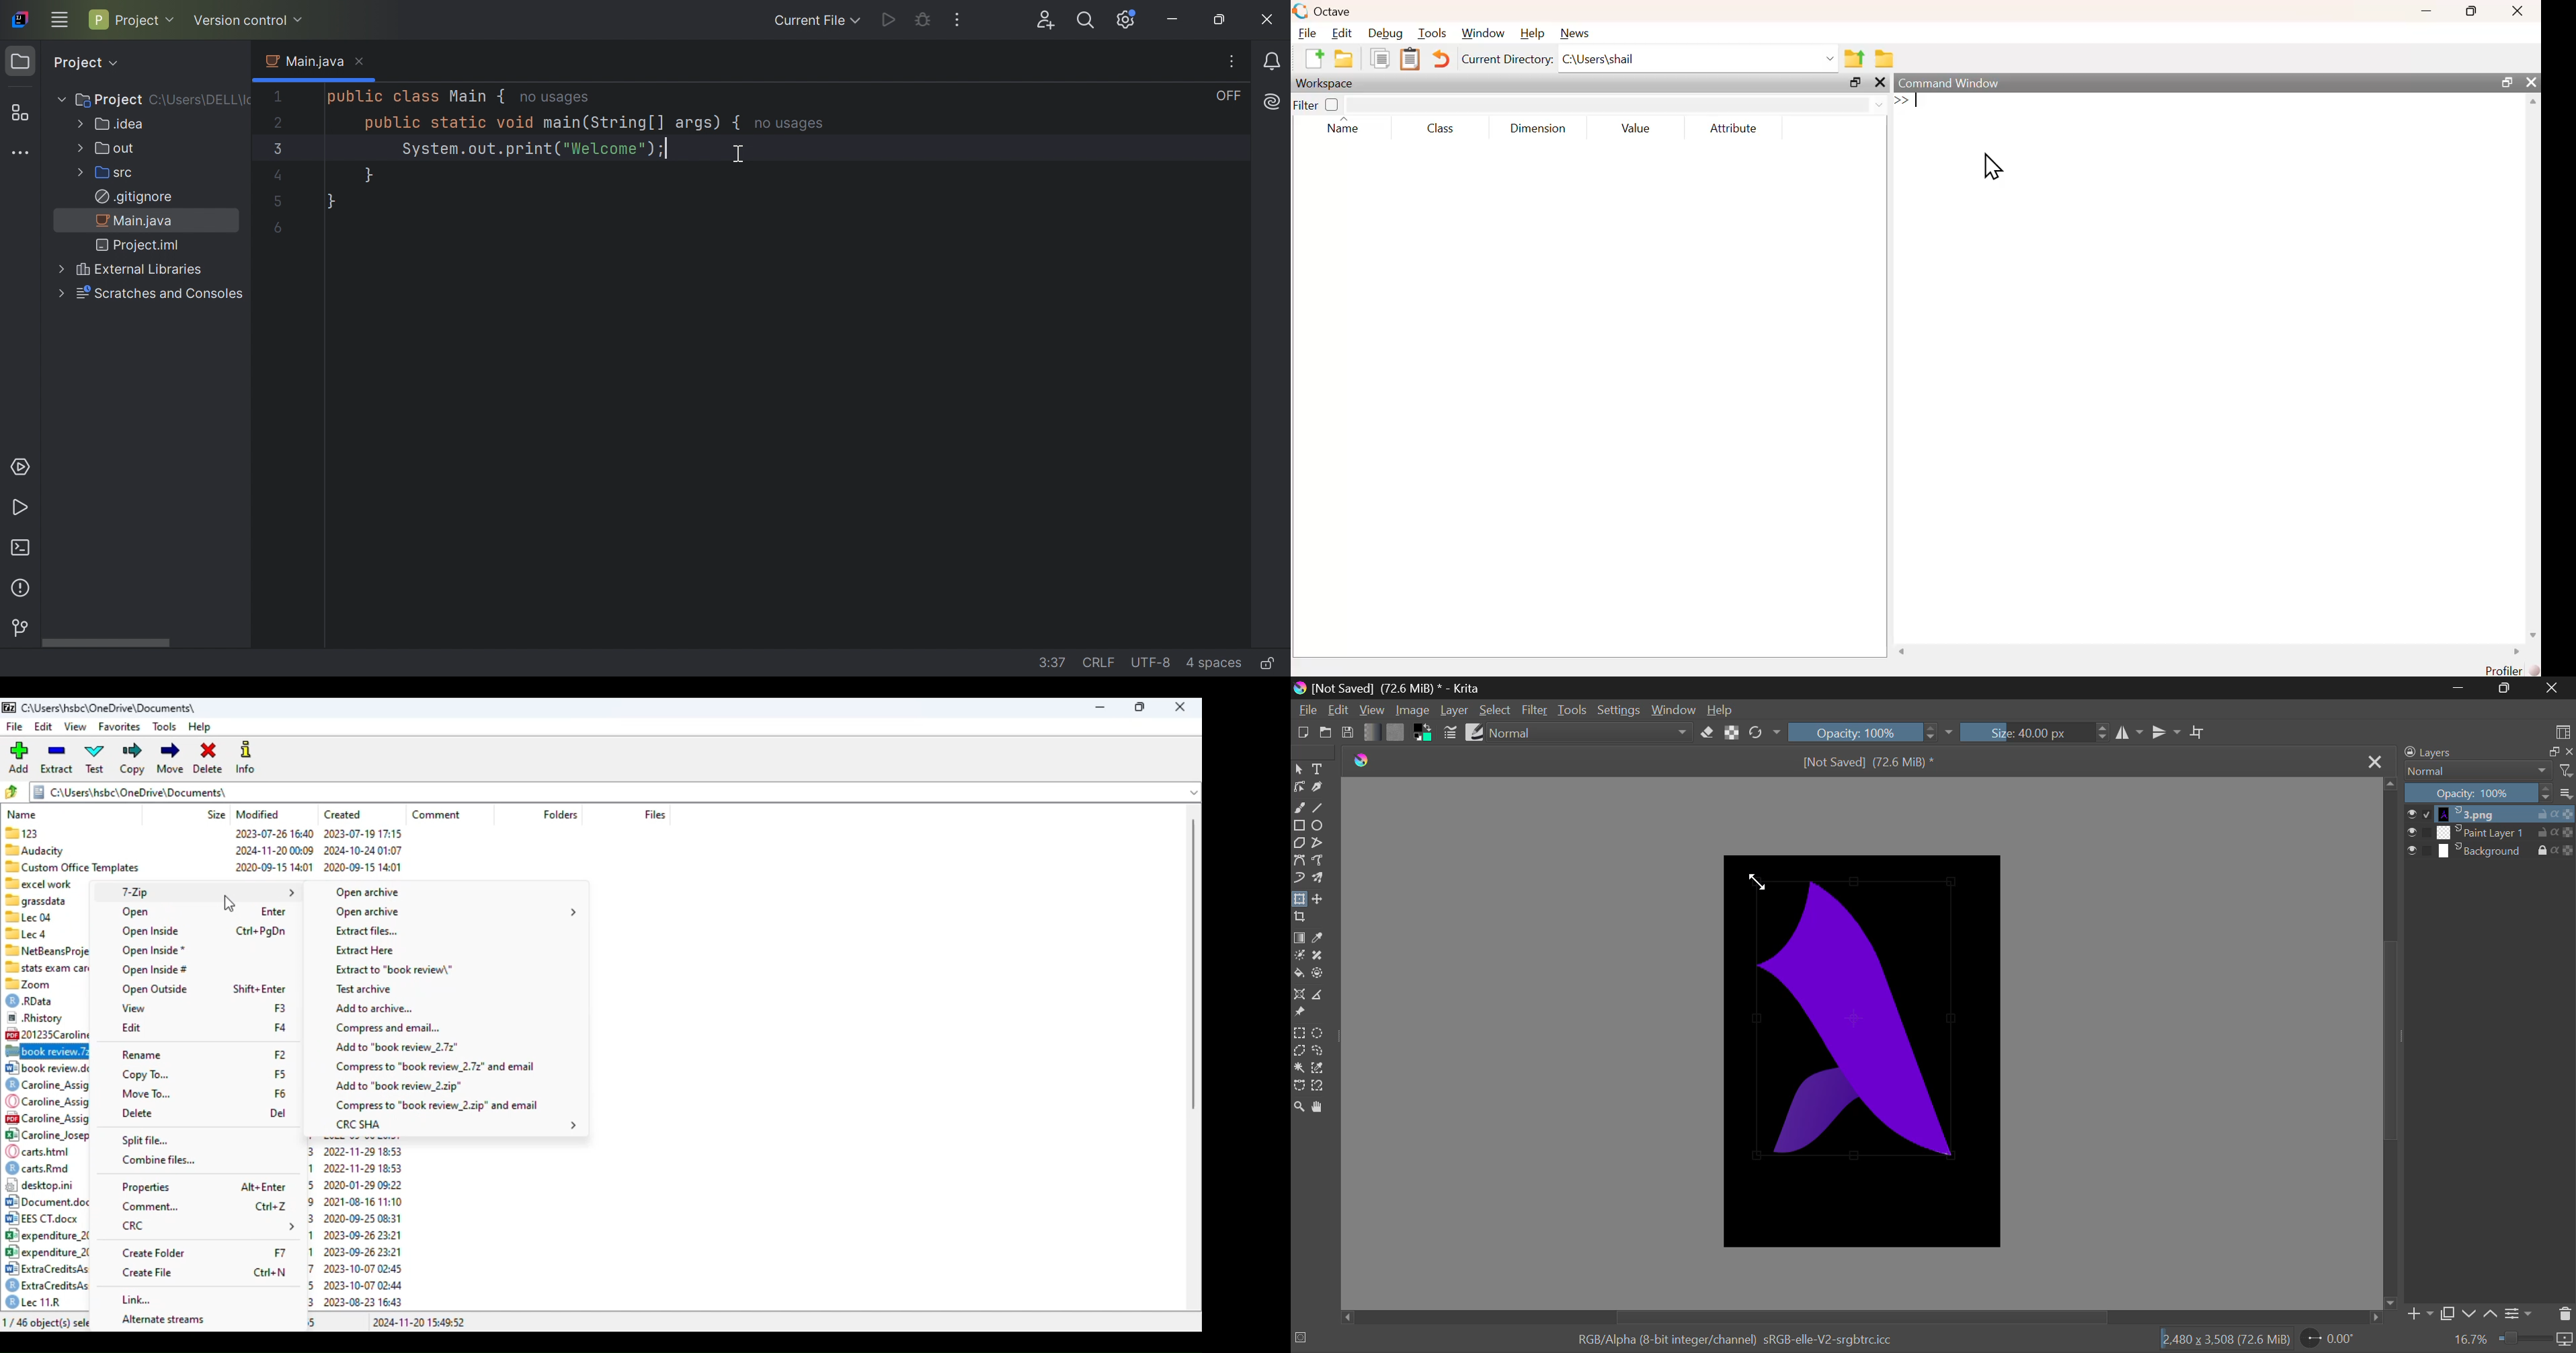  Describe the element at coordinates (2460, 689) in the screenshot. I see `Restore Down` at that location.